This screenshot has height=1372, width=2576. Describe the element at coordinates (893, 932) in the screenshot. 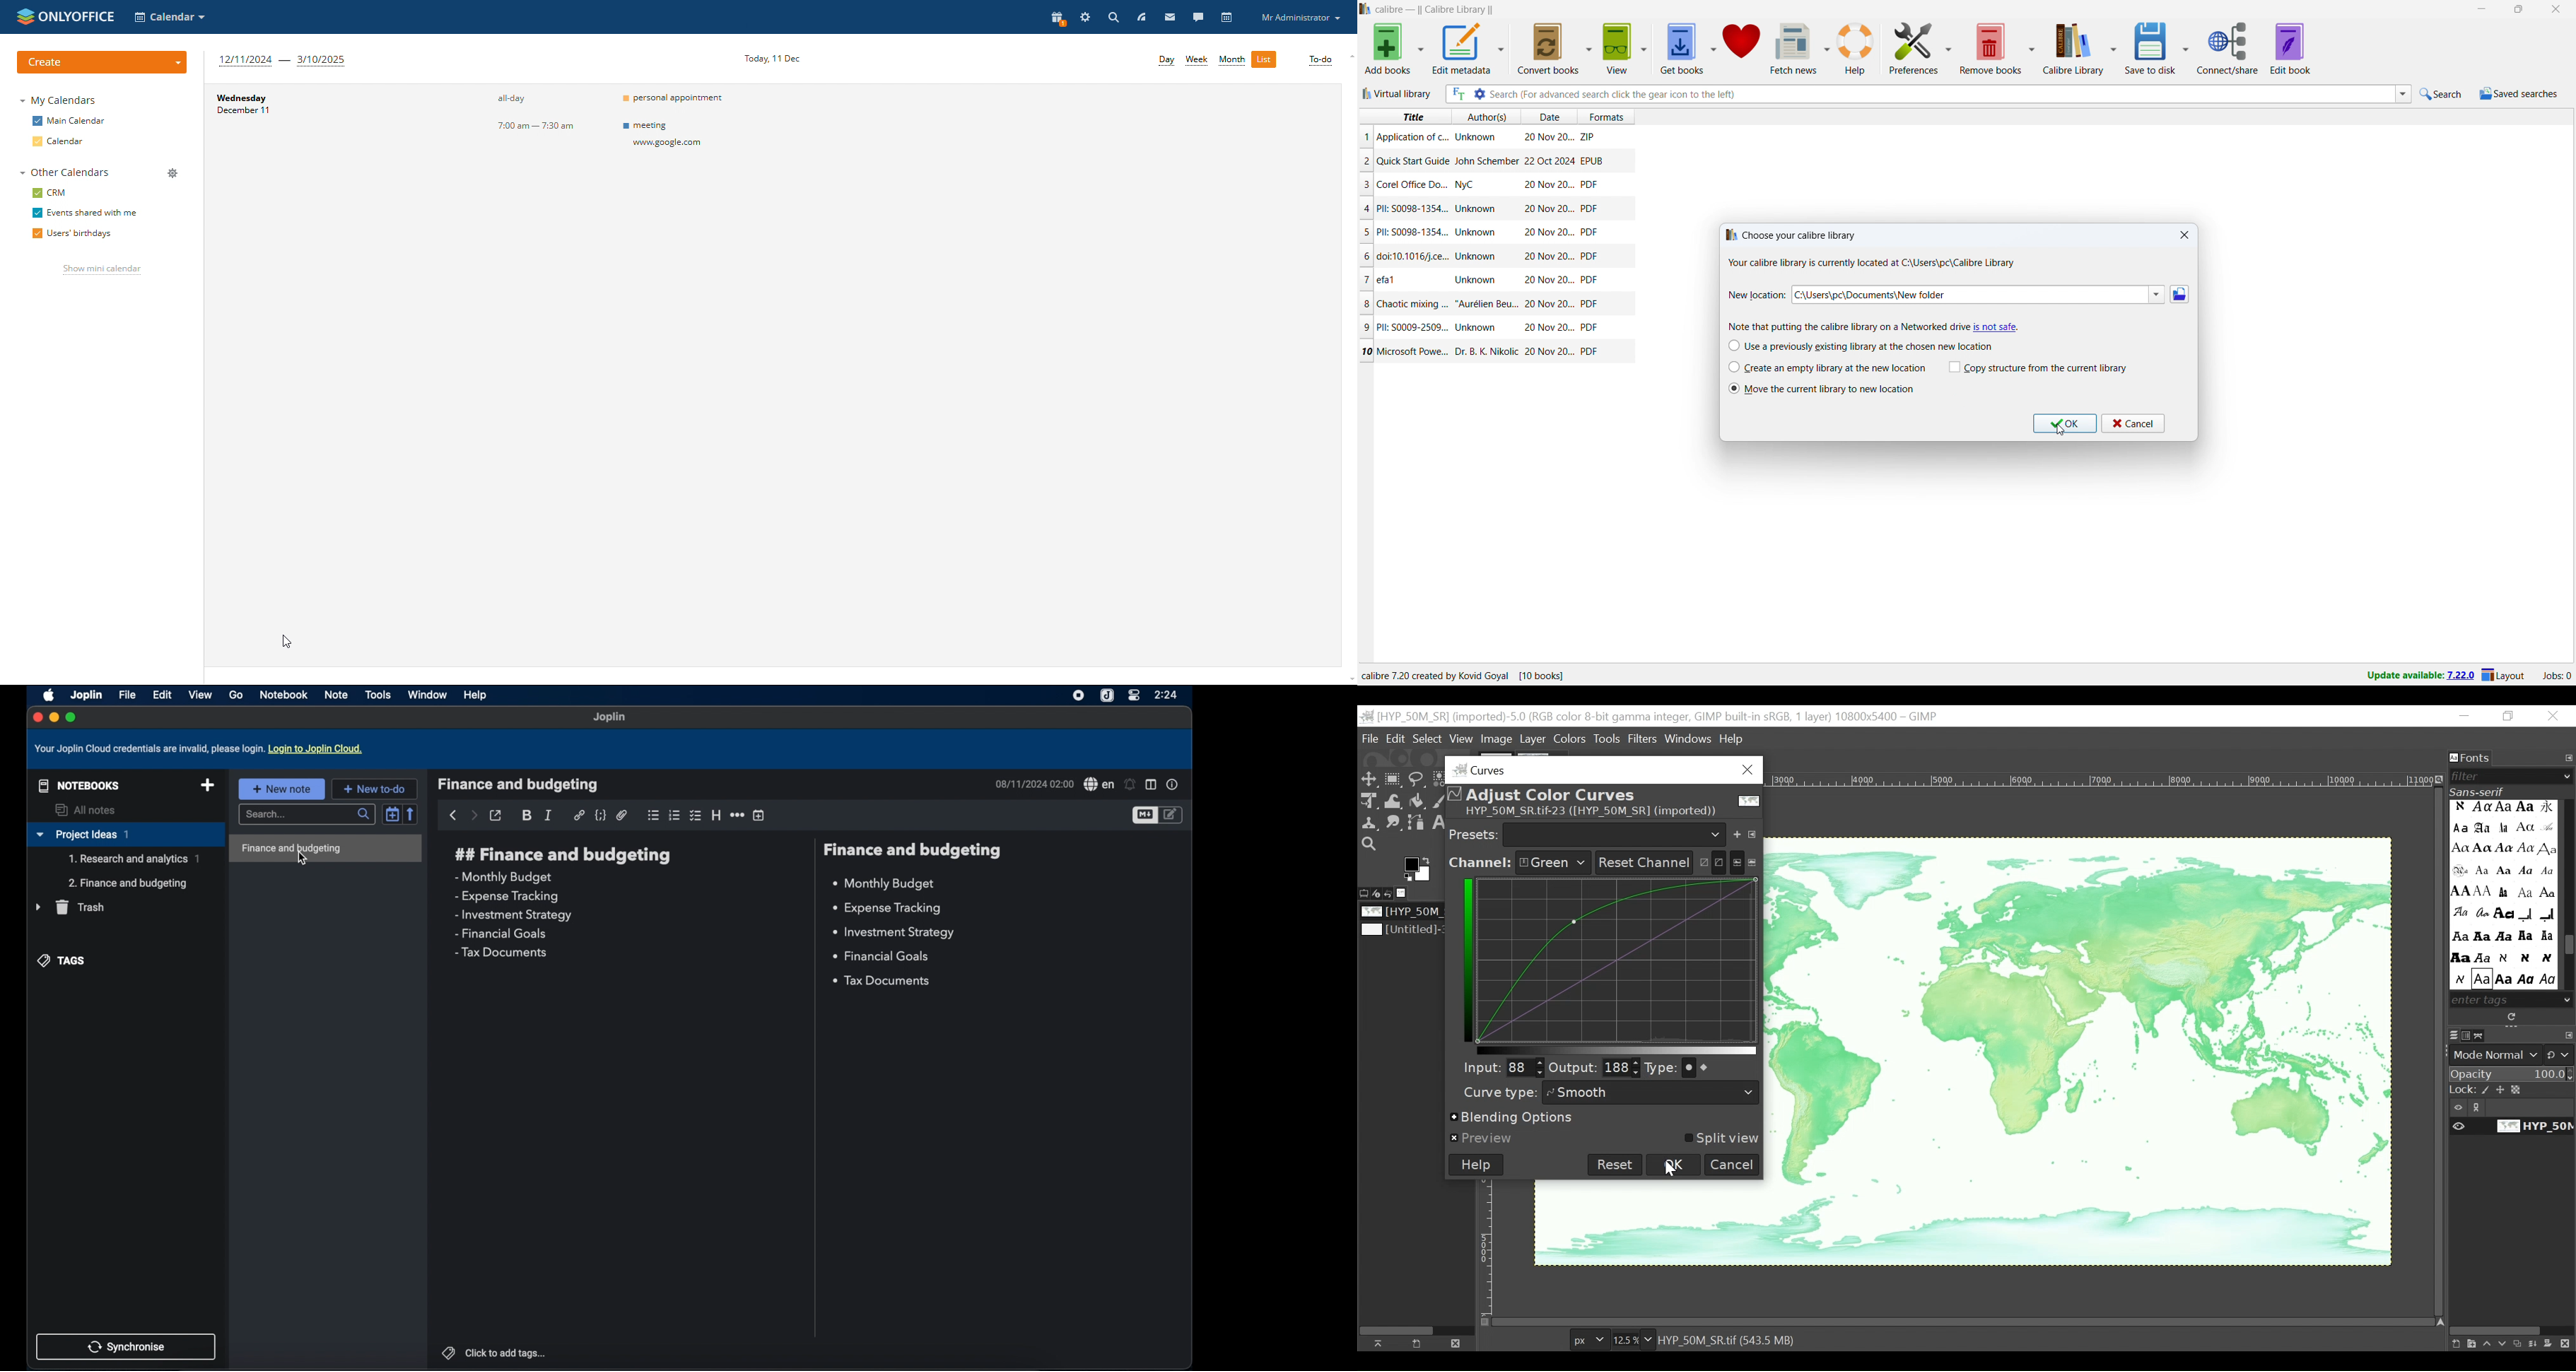

I see `investment strategy` at that location.